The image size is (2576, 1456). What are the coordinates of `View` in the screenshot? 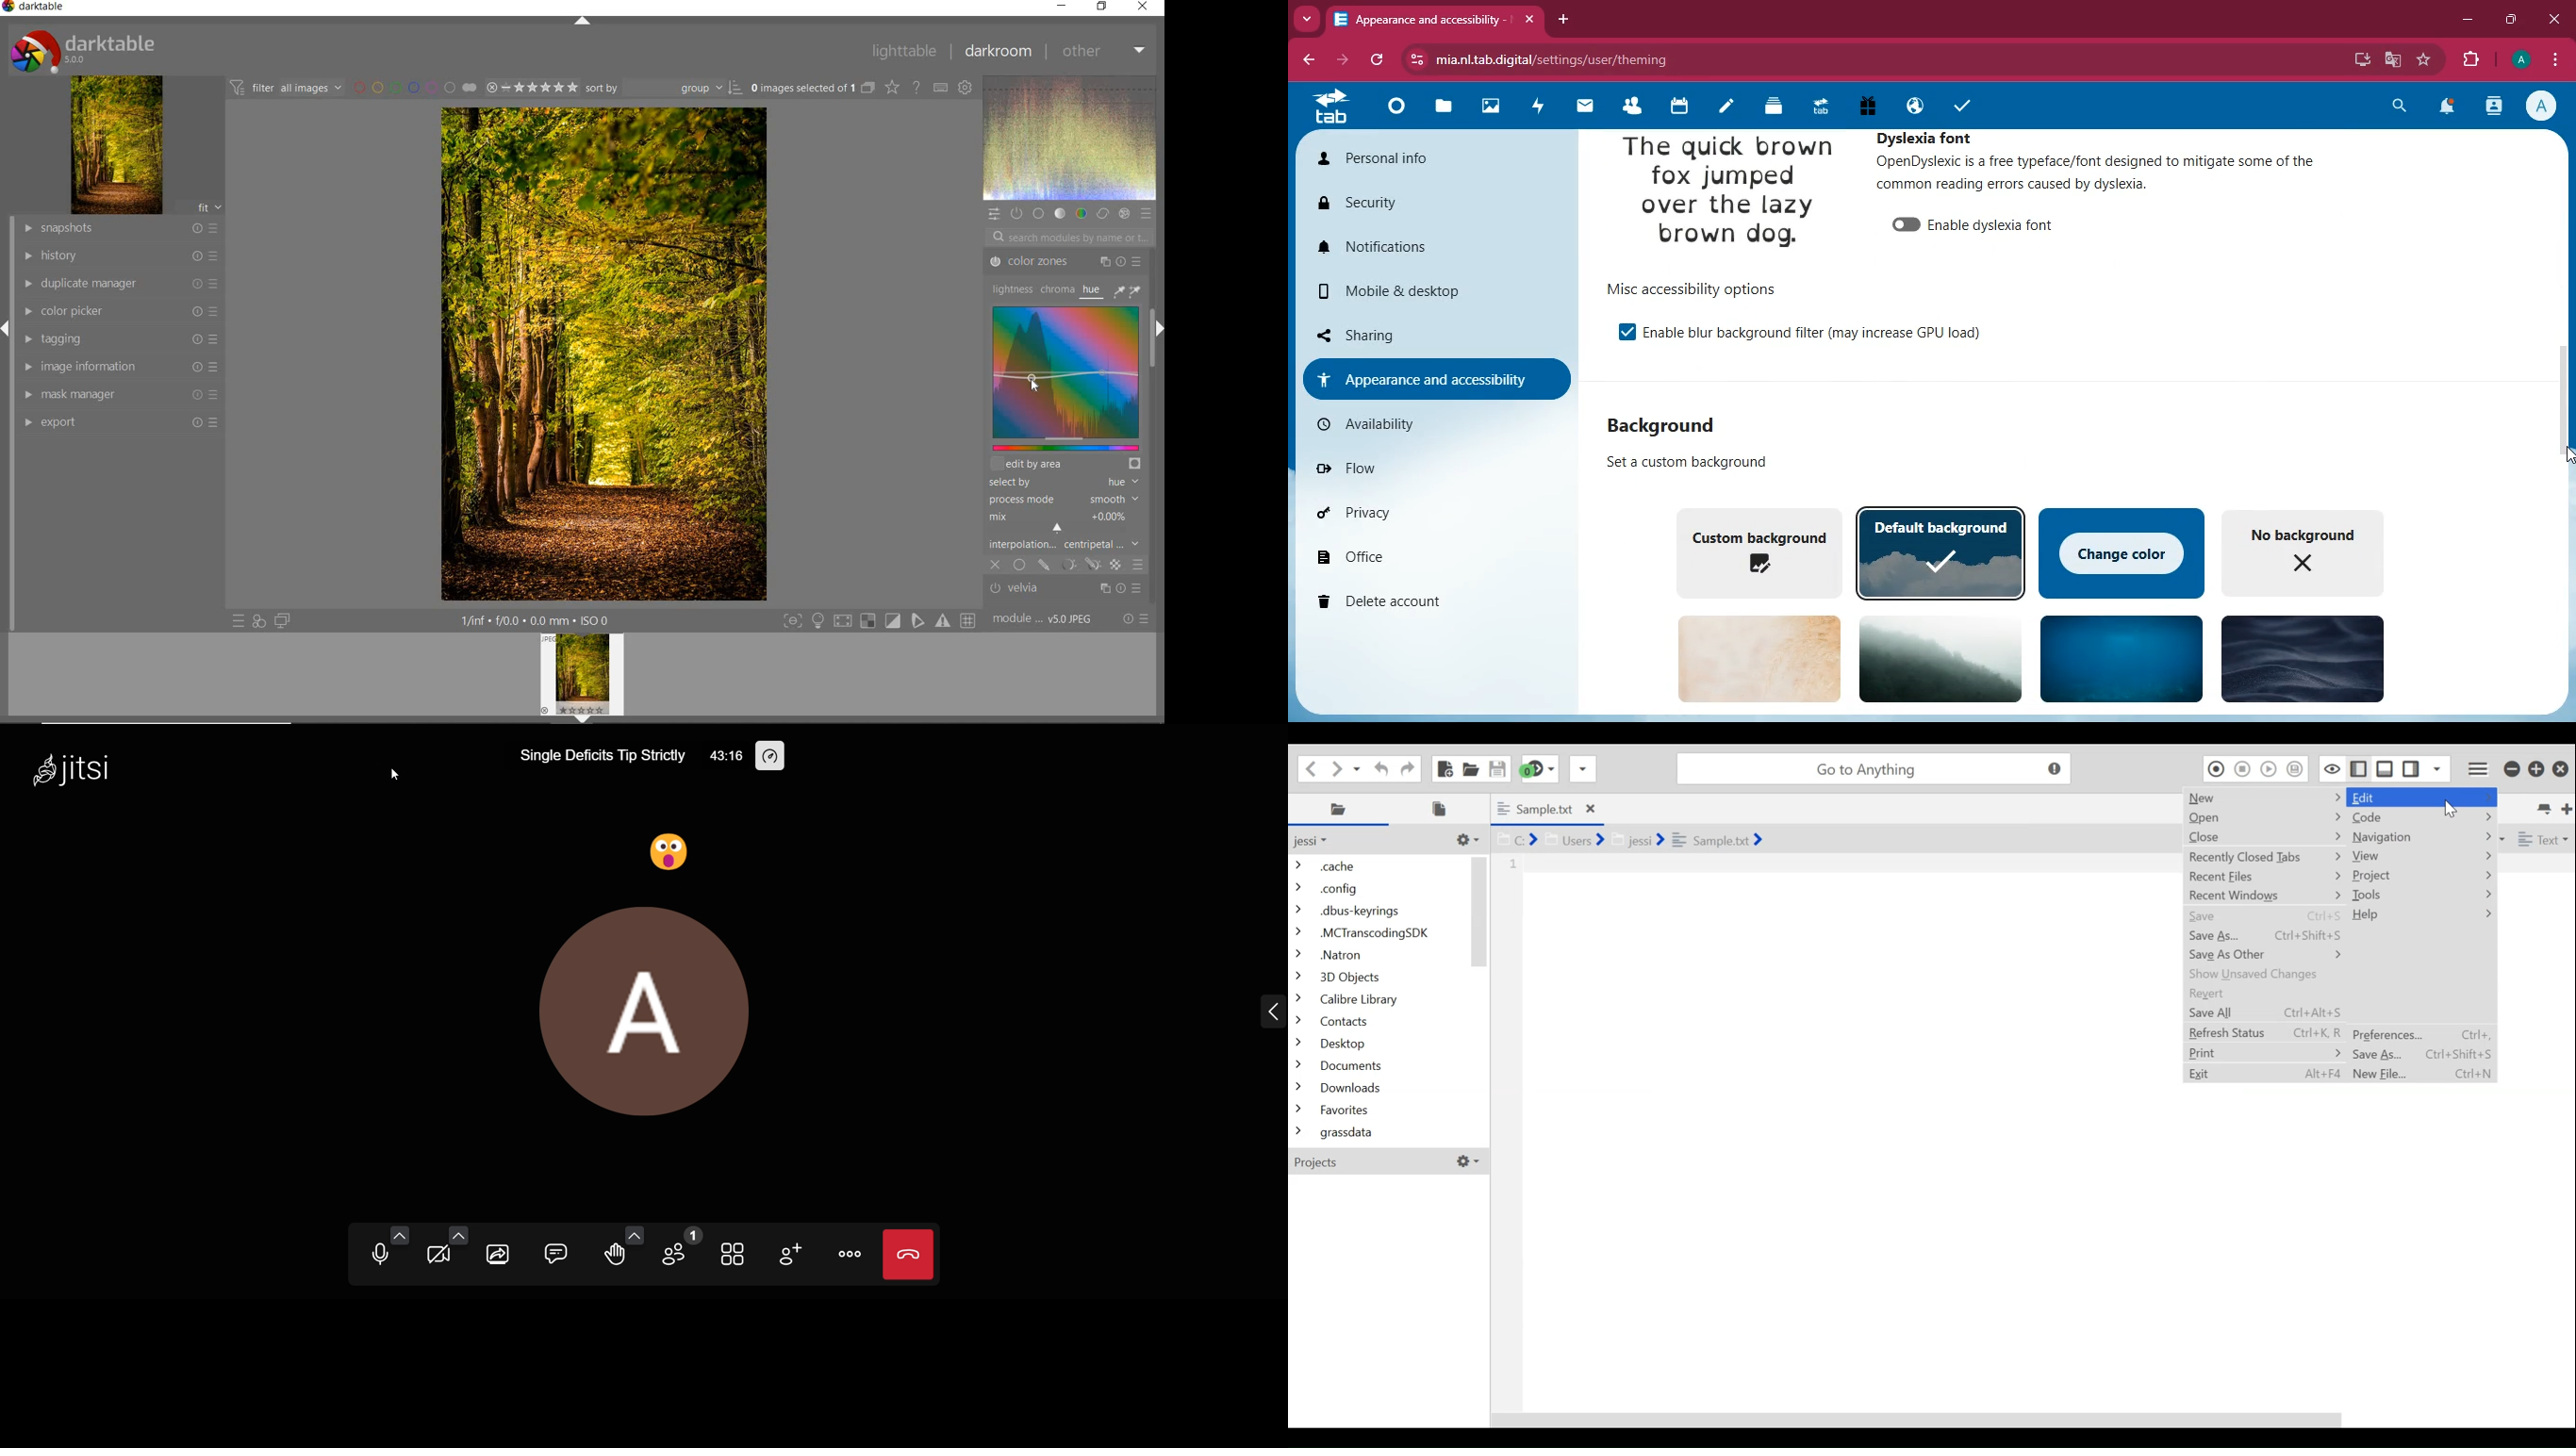 It's located at (2421, 856).